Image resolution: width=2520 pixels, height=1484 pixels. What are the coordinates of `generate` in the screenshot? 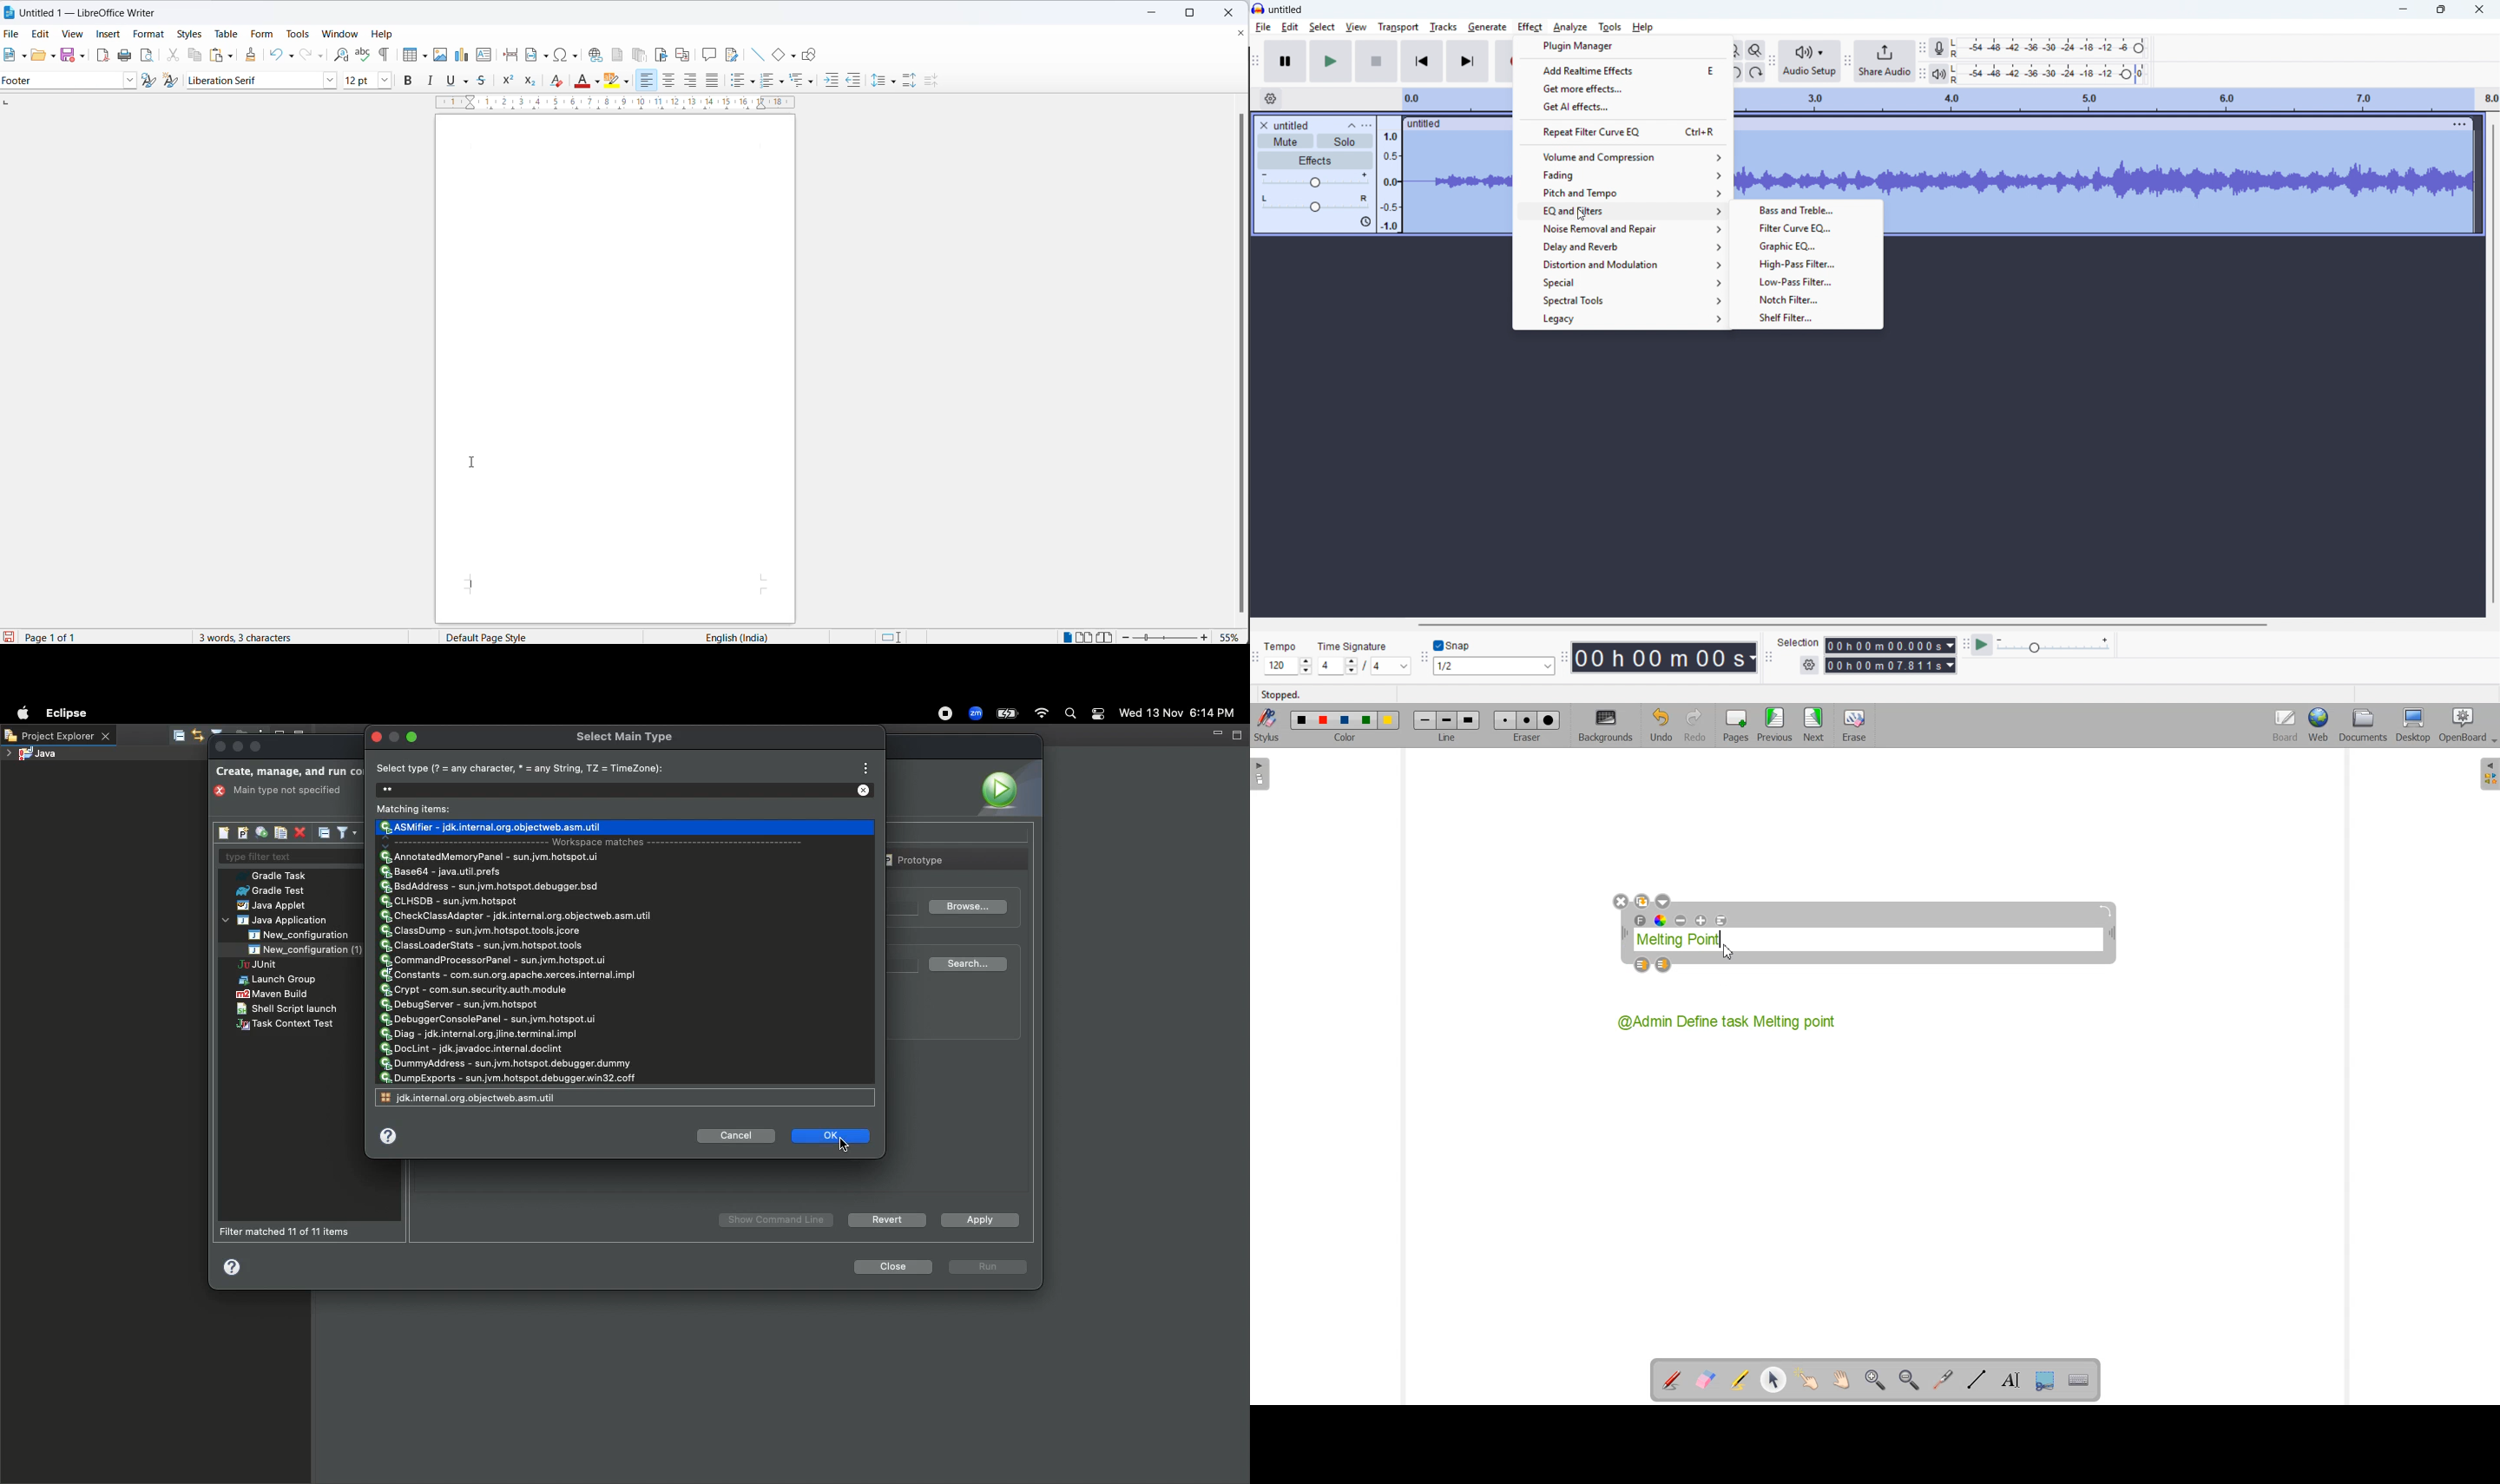 It's located at (1487, 27).